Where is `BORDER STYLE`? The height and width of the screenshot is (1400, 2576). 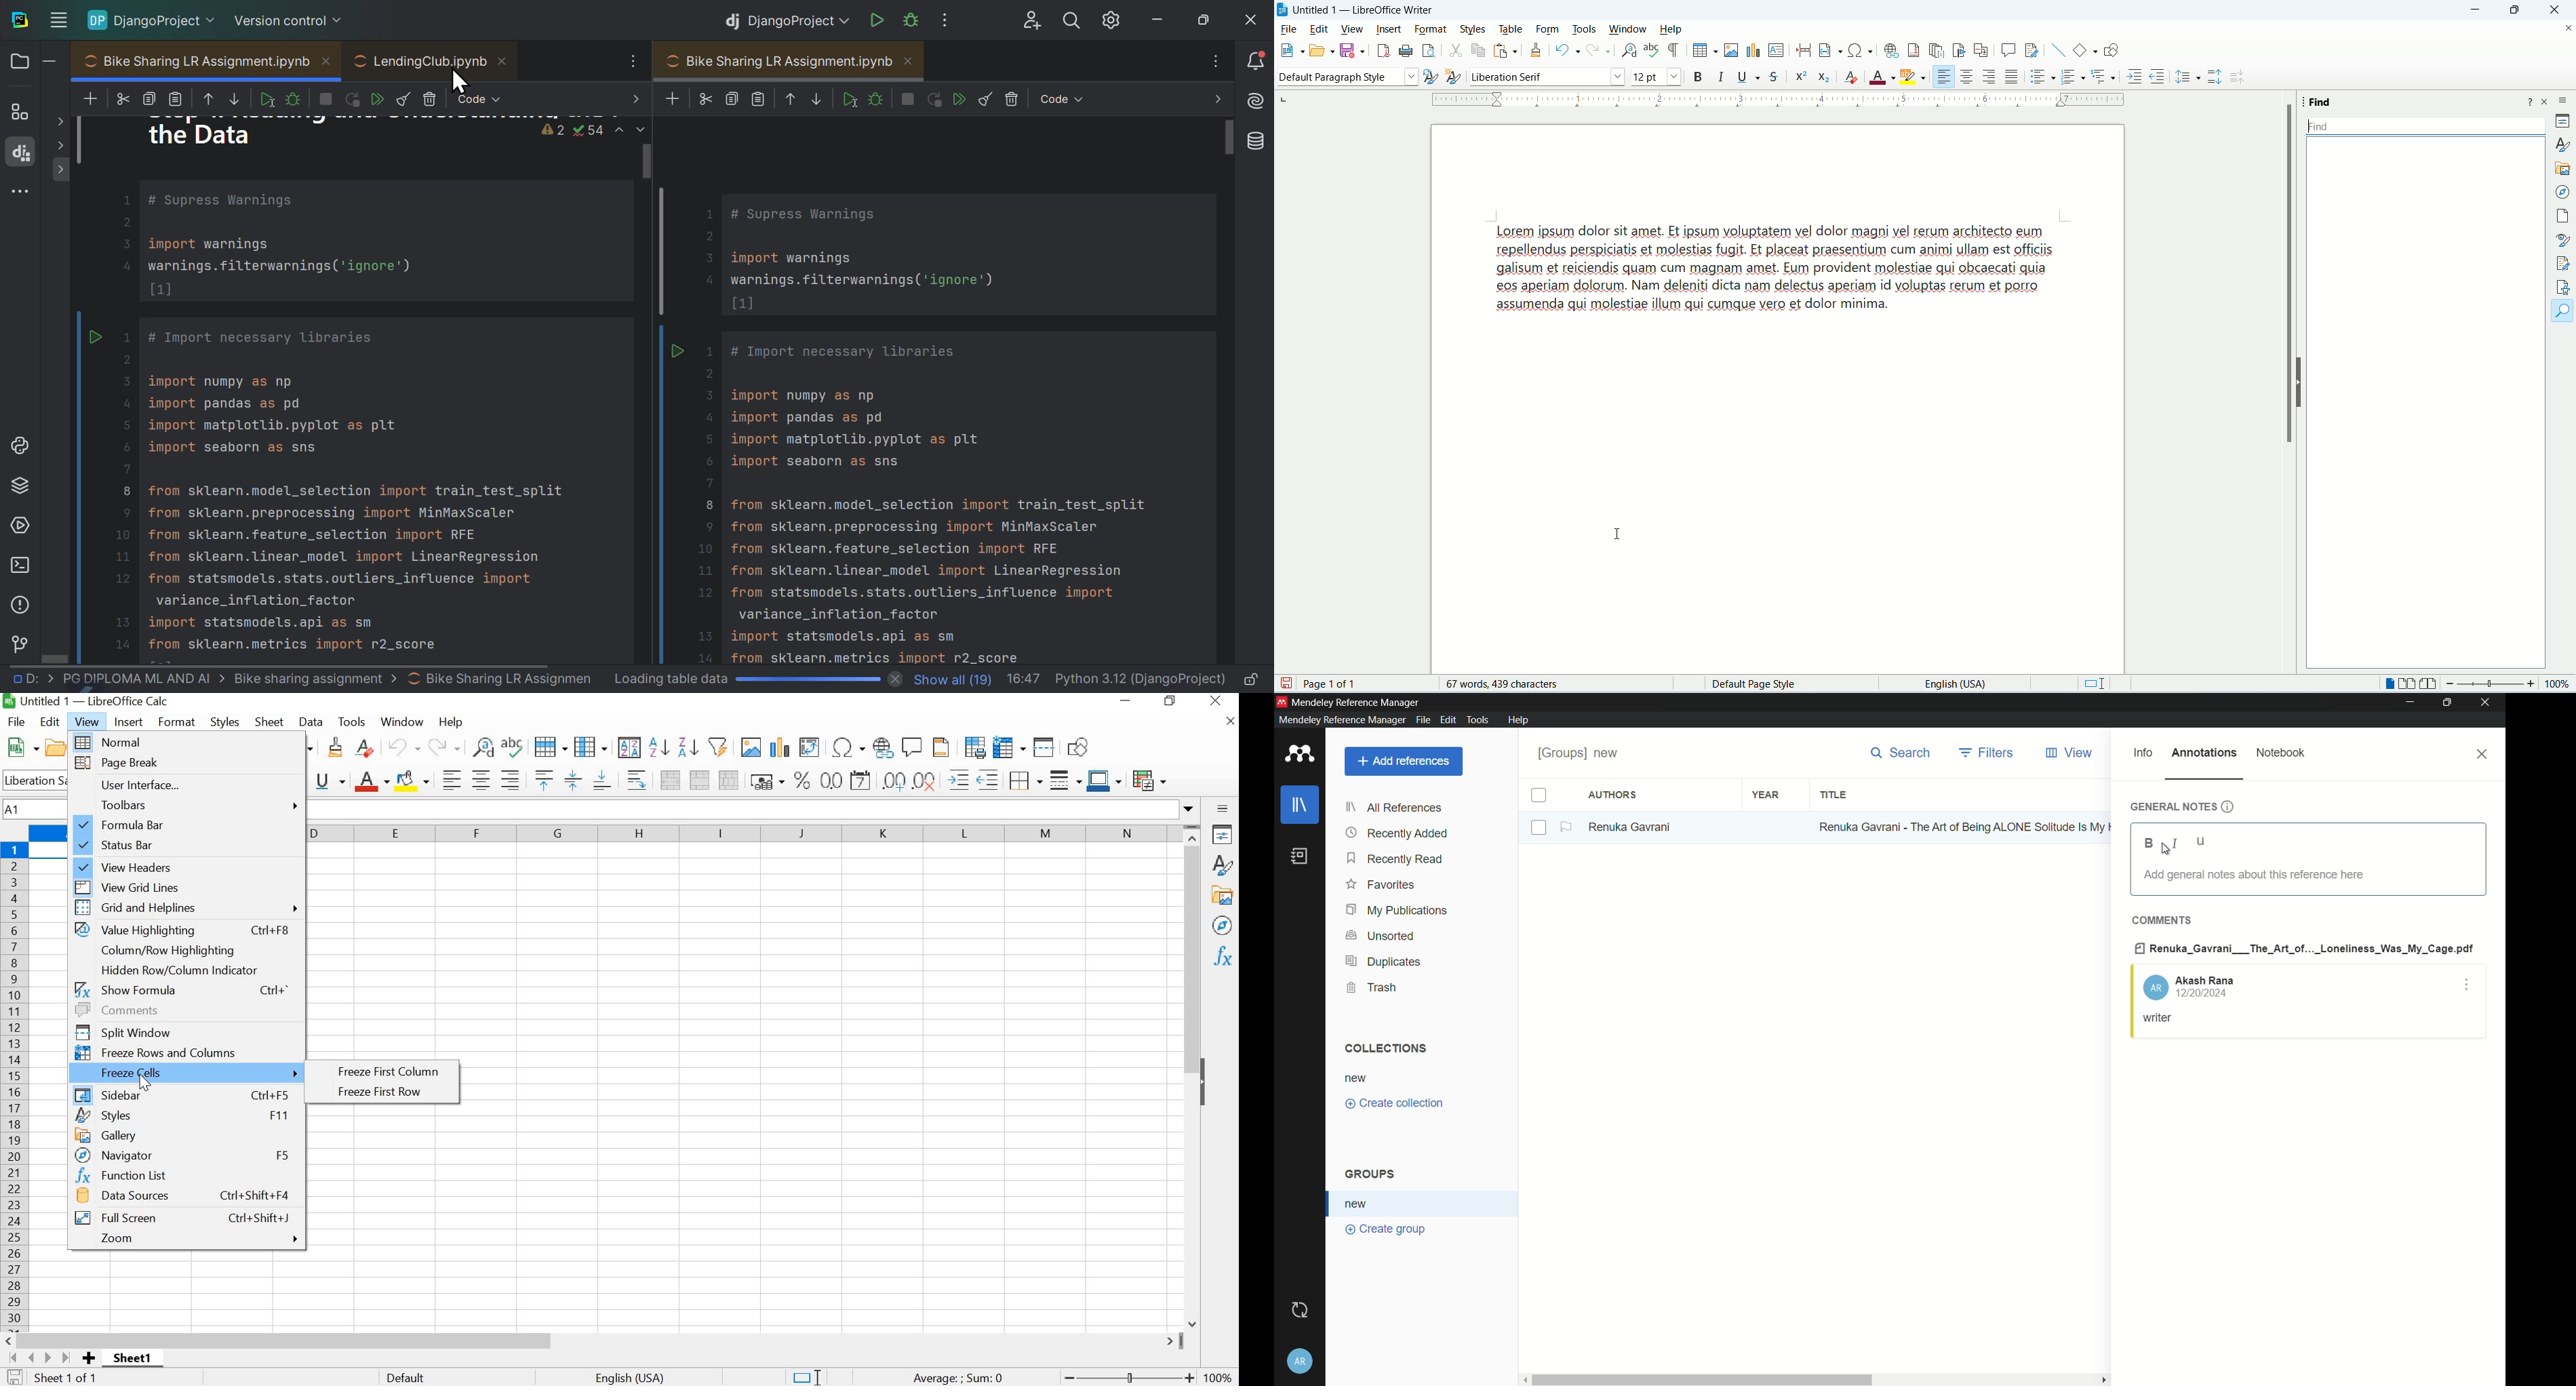 BORDER STYLE is located at coordinates (1064, 780).